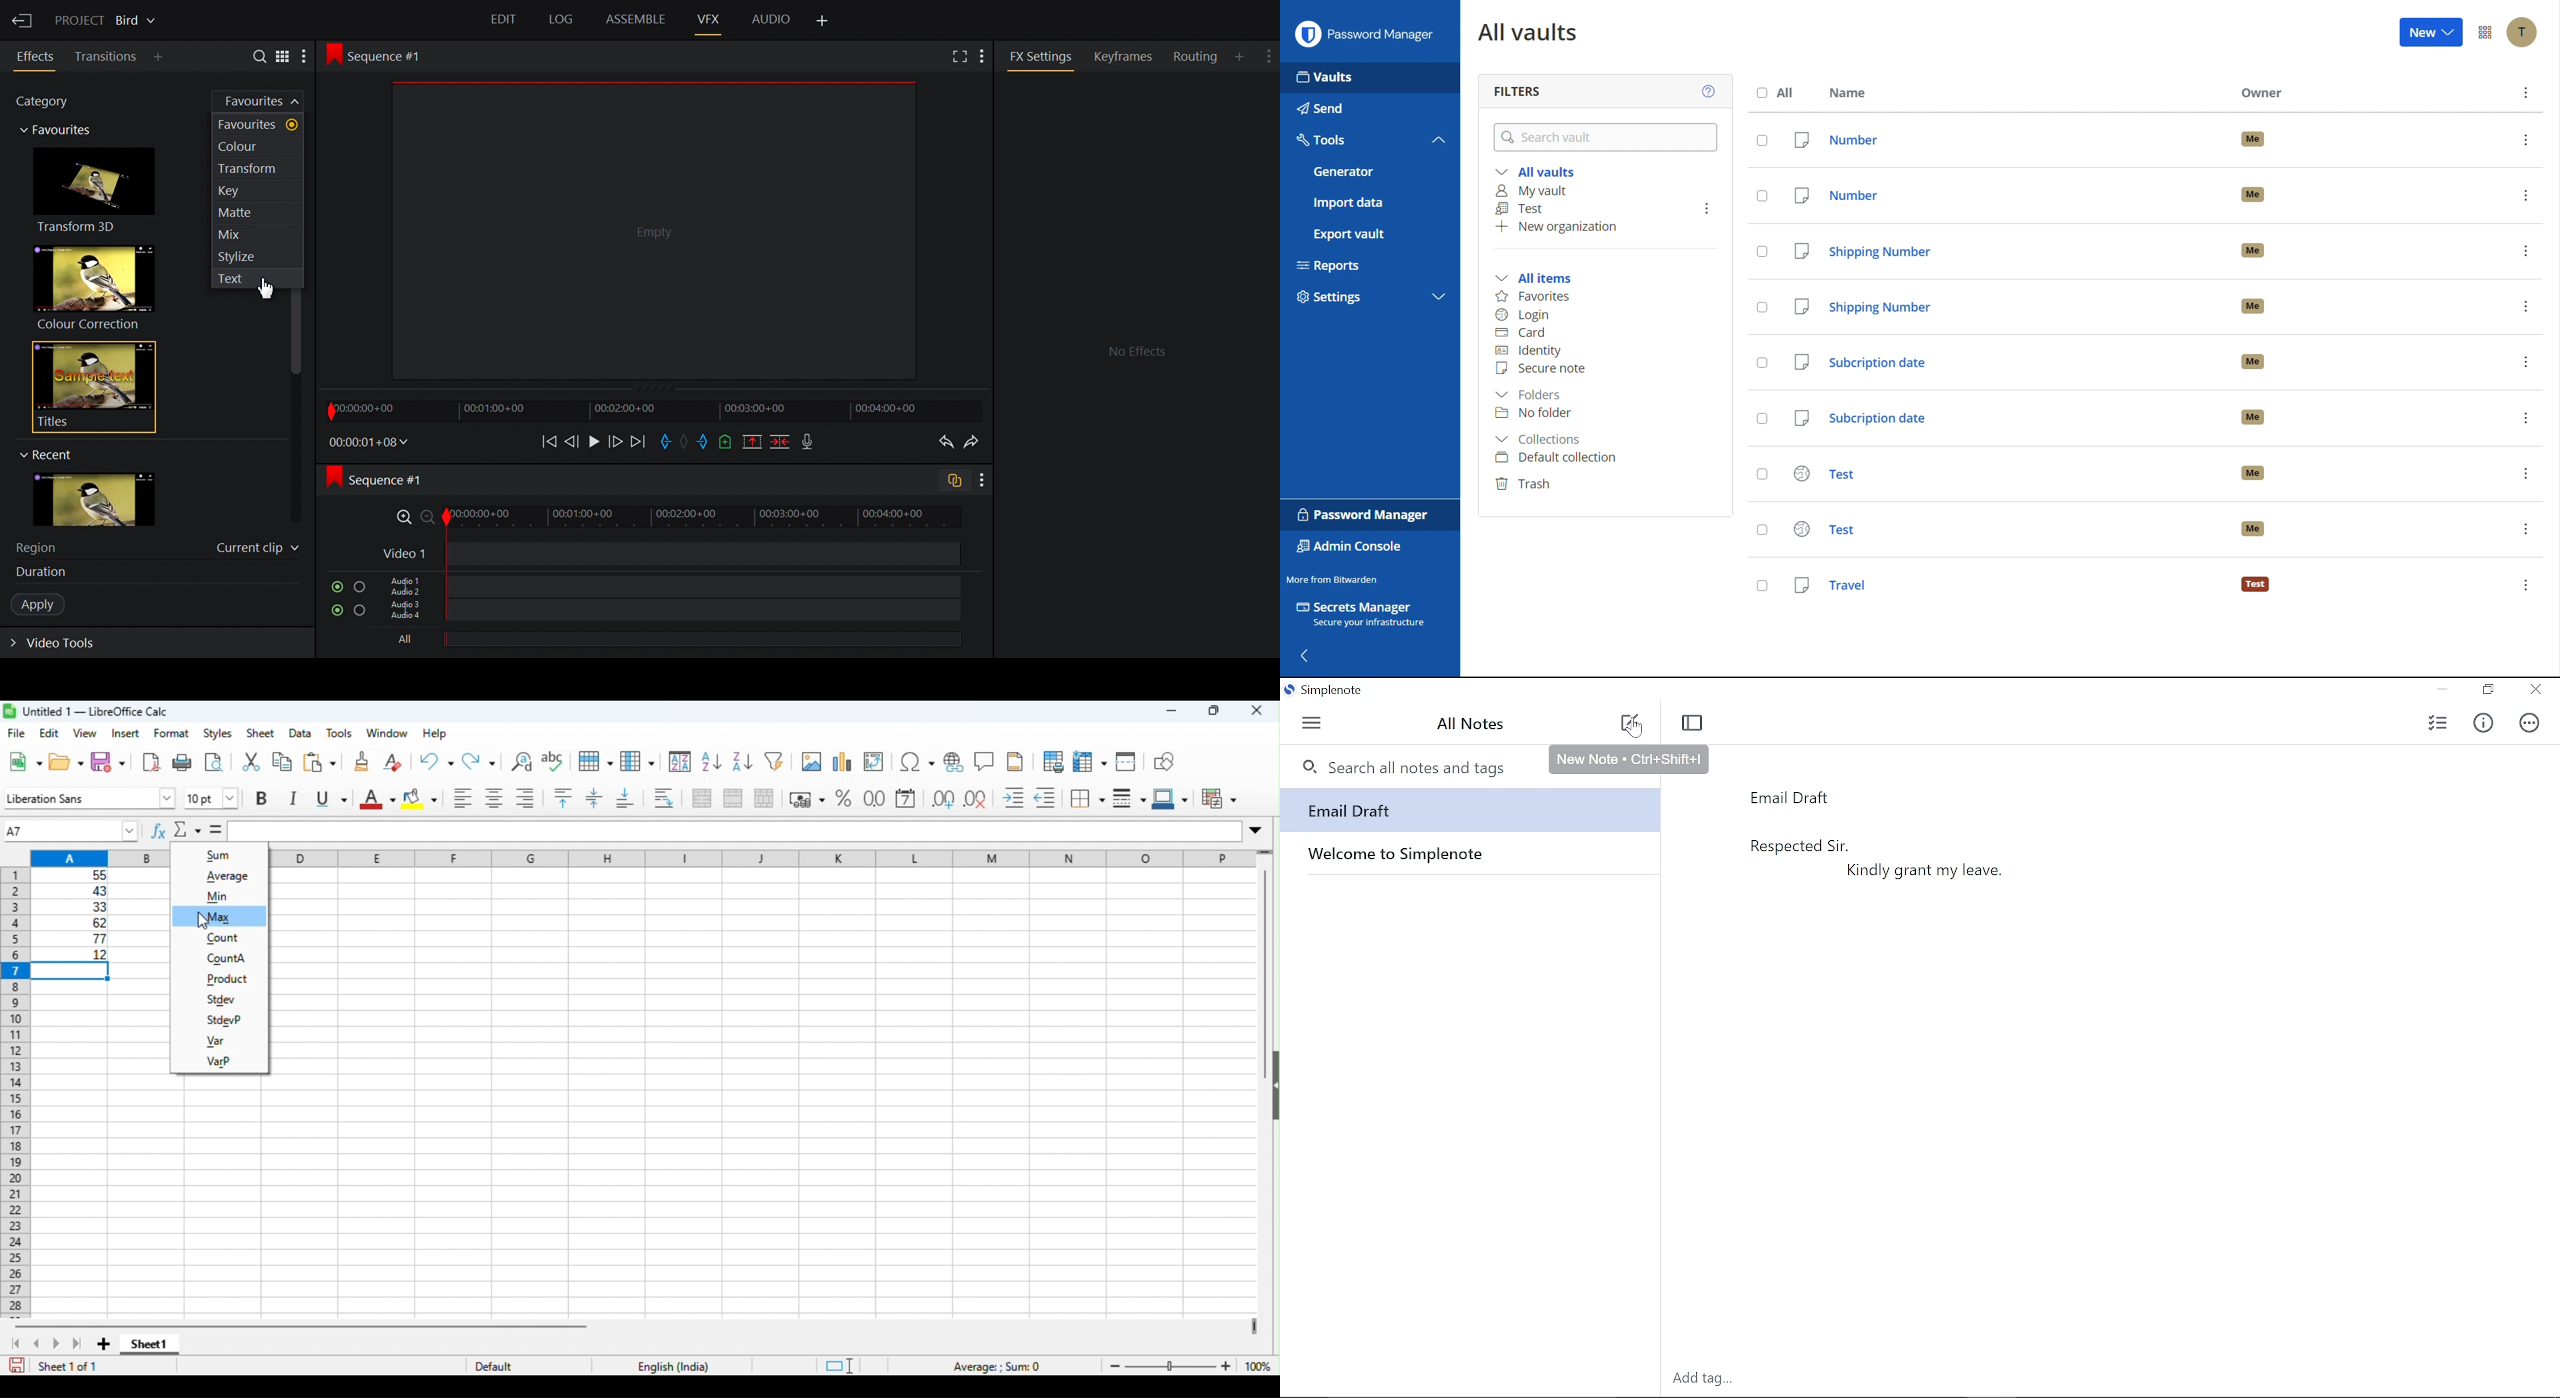 The height and width of the screenshot is (1400, 2576). I want to click on Generator, so click(1368, 172).